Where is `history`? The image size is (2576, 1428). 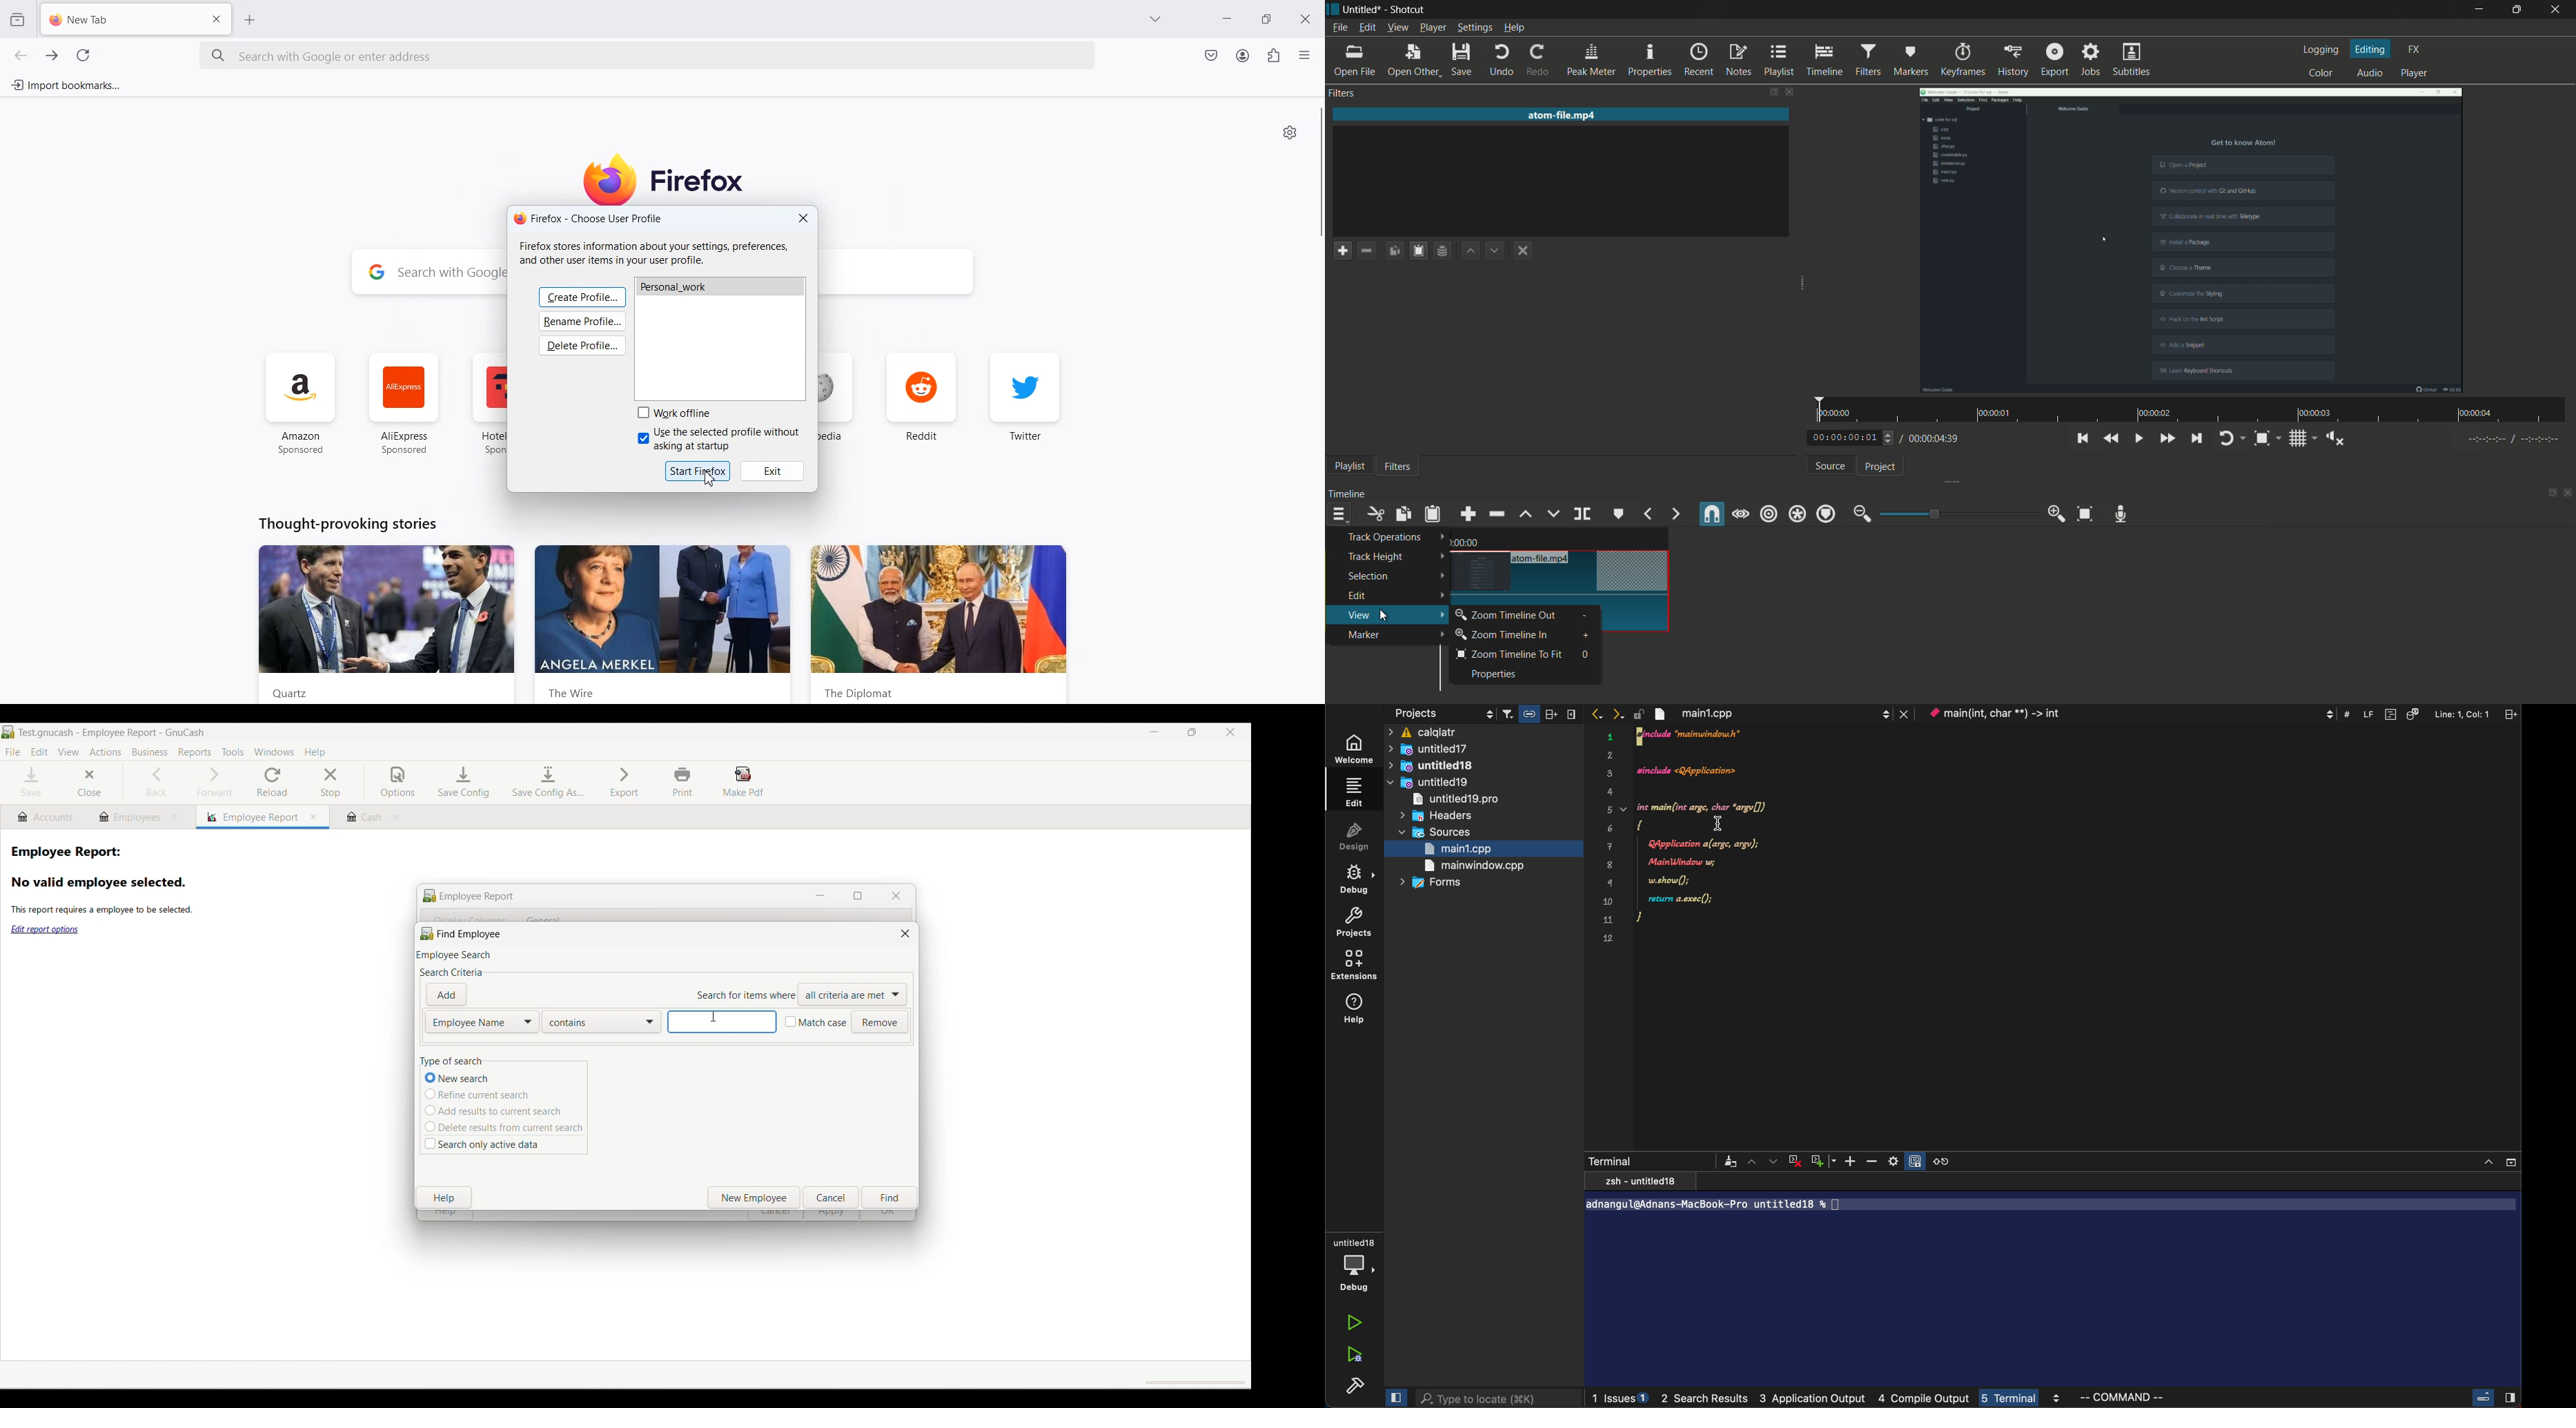
history is located at coordinates (2013, 60).